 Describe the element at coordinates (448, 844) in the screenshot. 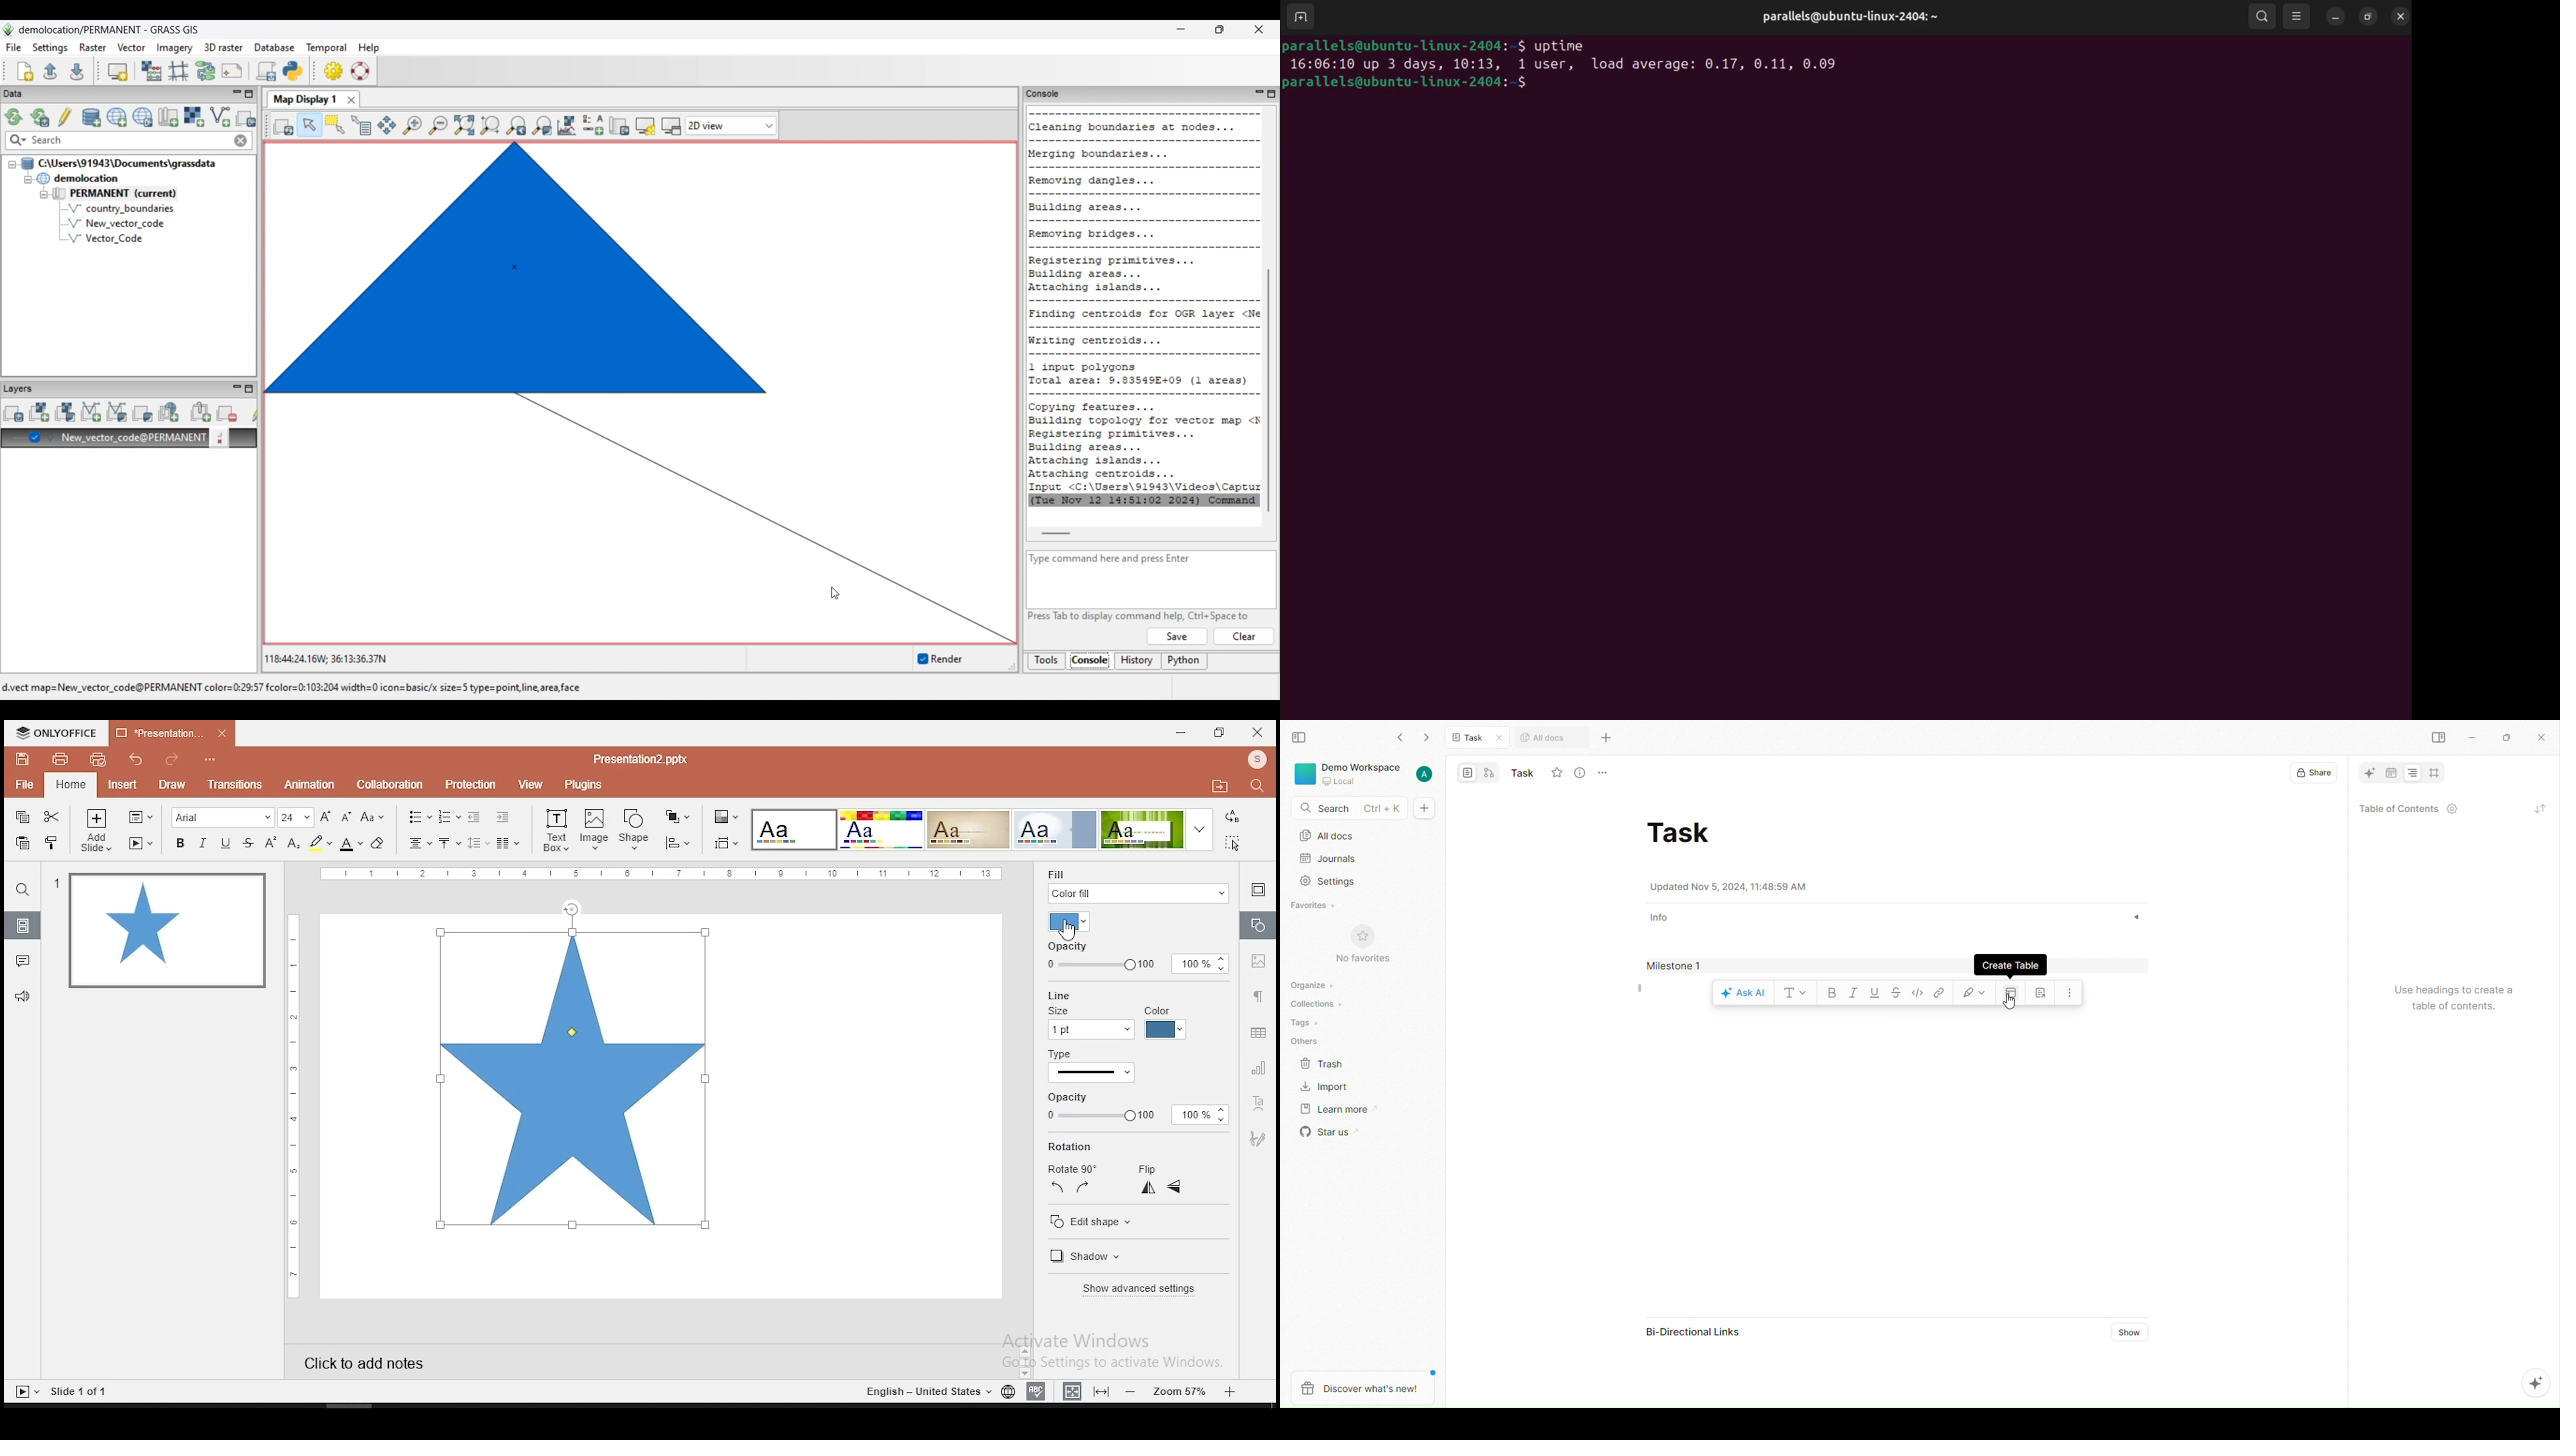

I see `vertical alignment` at that location.